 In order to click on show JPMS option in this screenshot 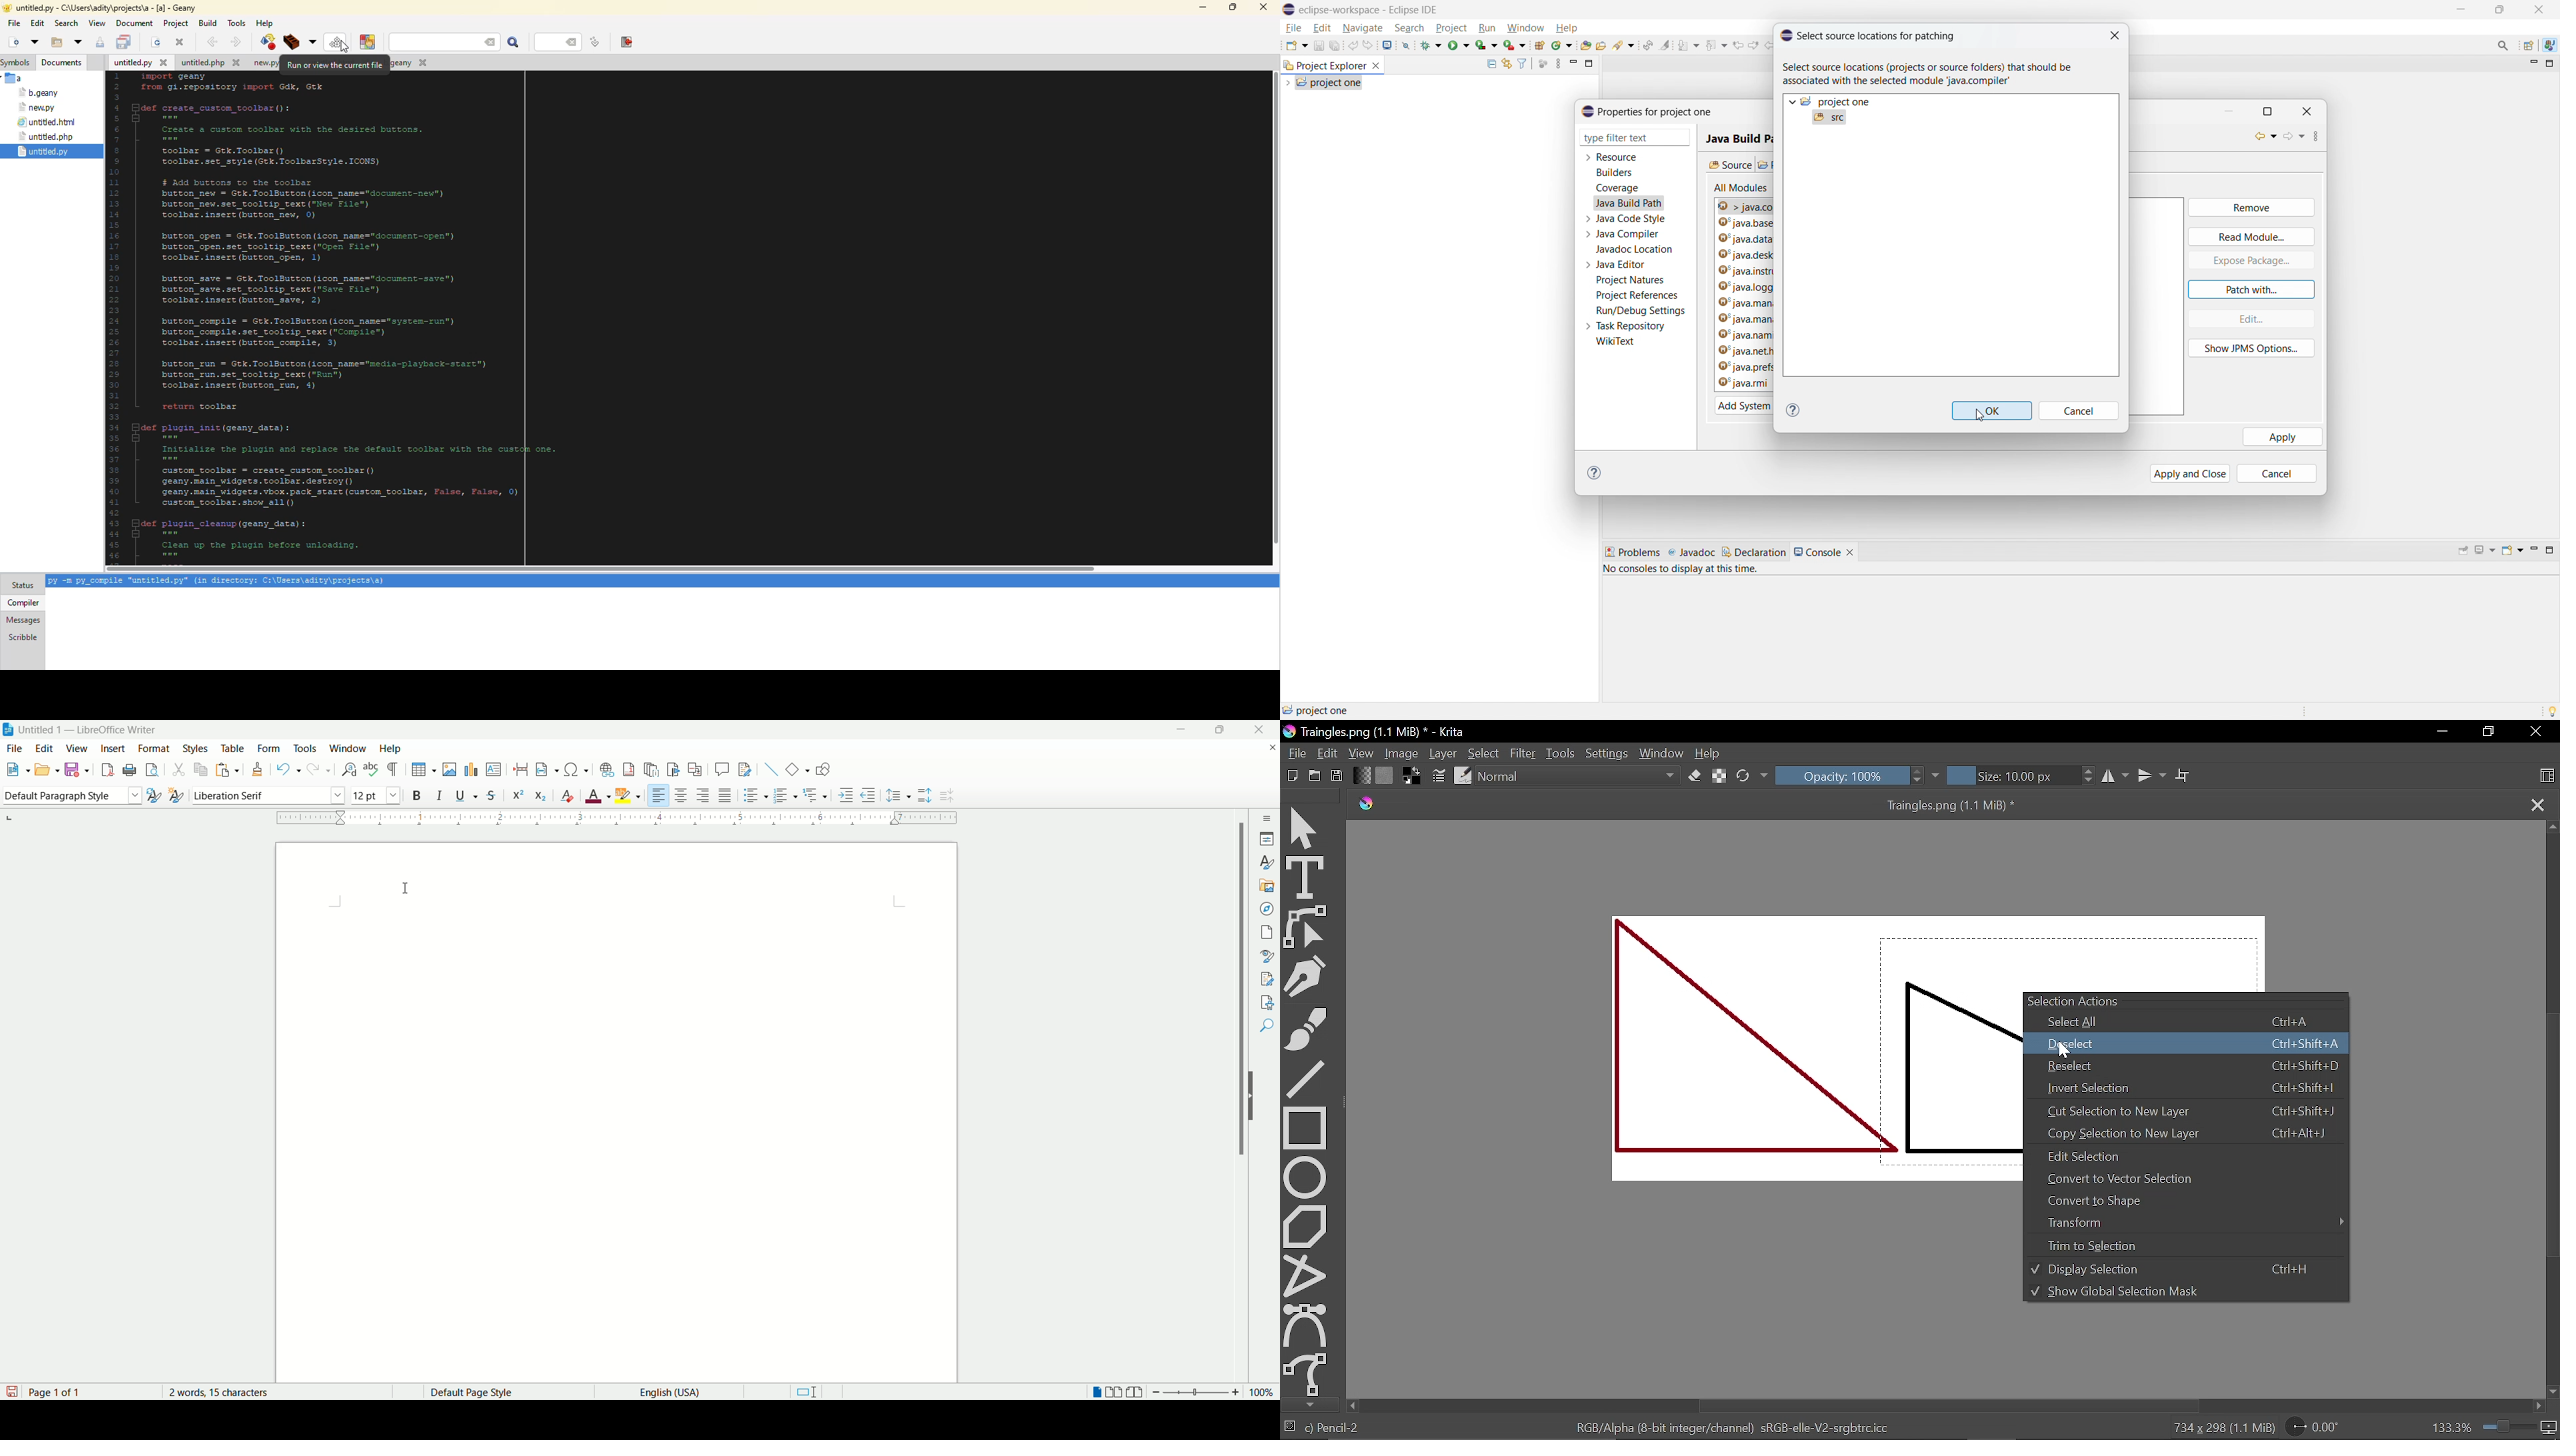, I will do `click(2252, 349)`.